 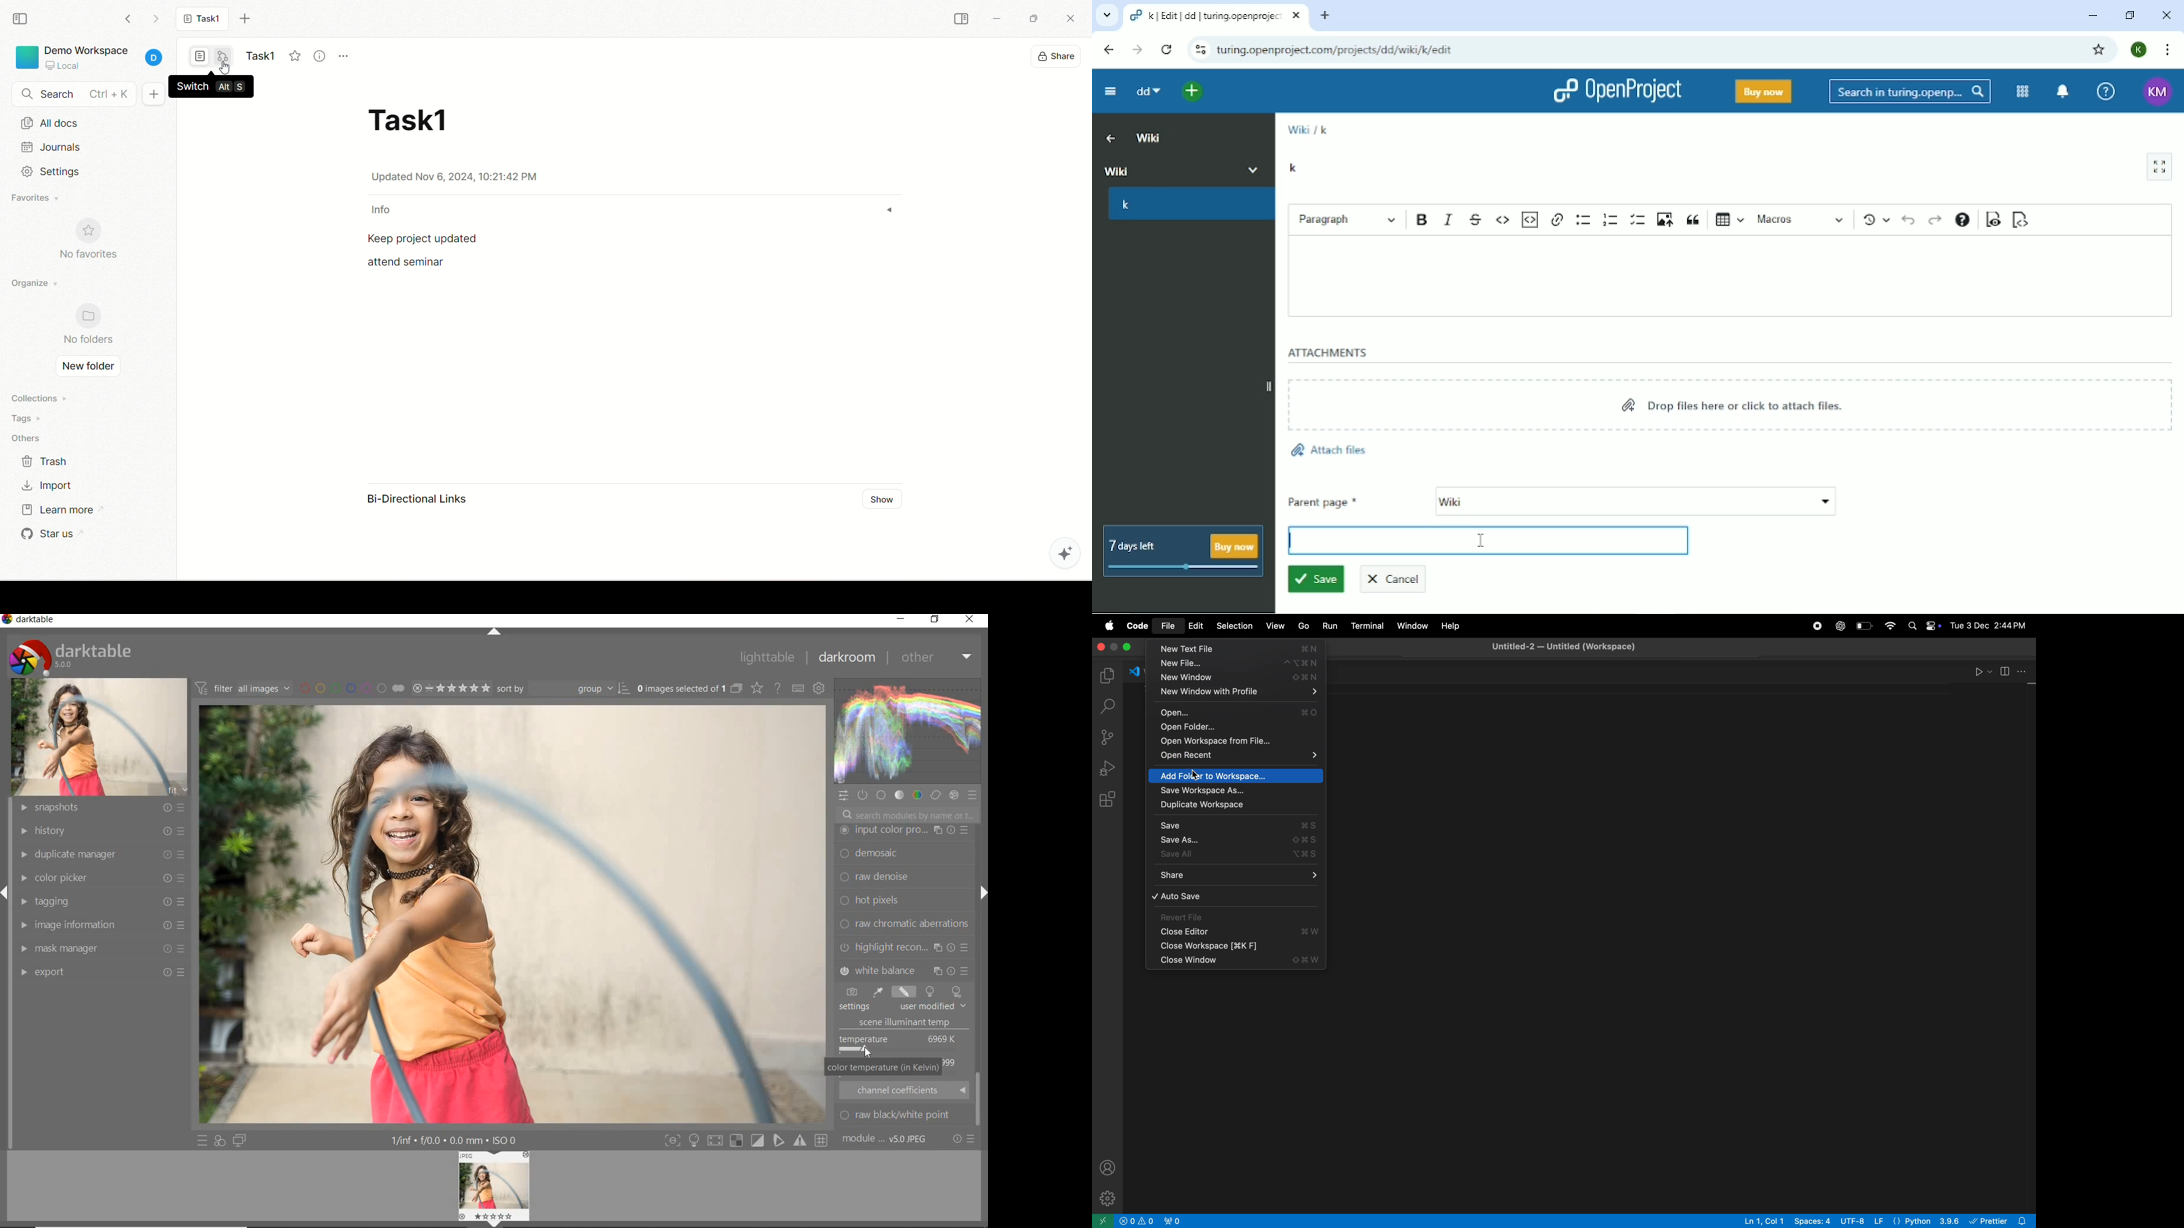 What do you see at coordinates (903, 1115) in the screenshot?
I see `ROW BLACK/WHITE POINT` at bounding box center [903, 1115].